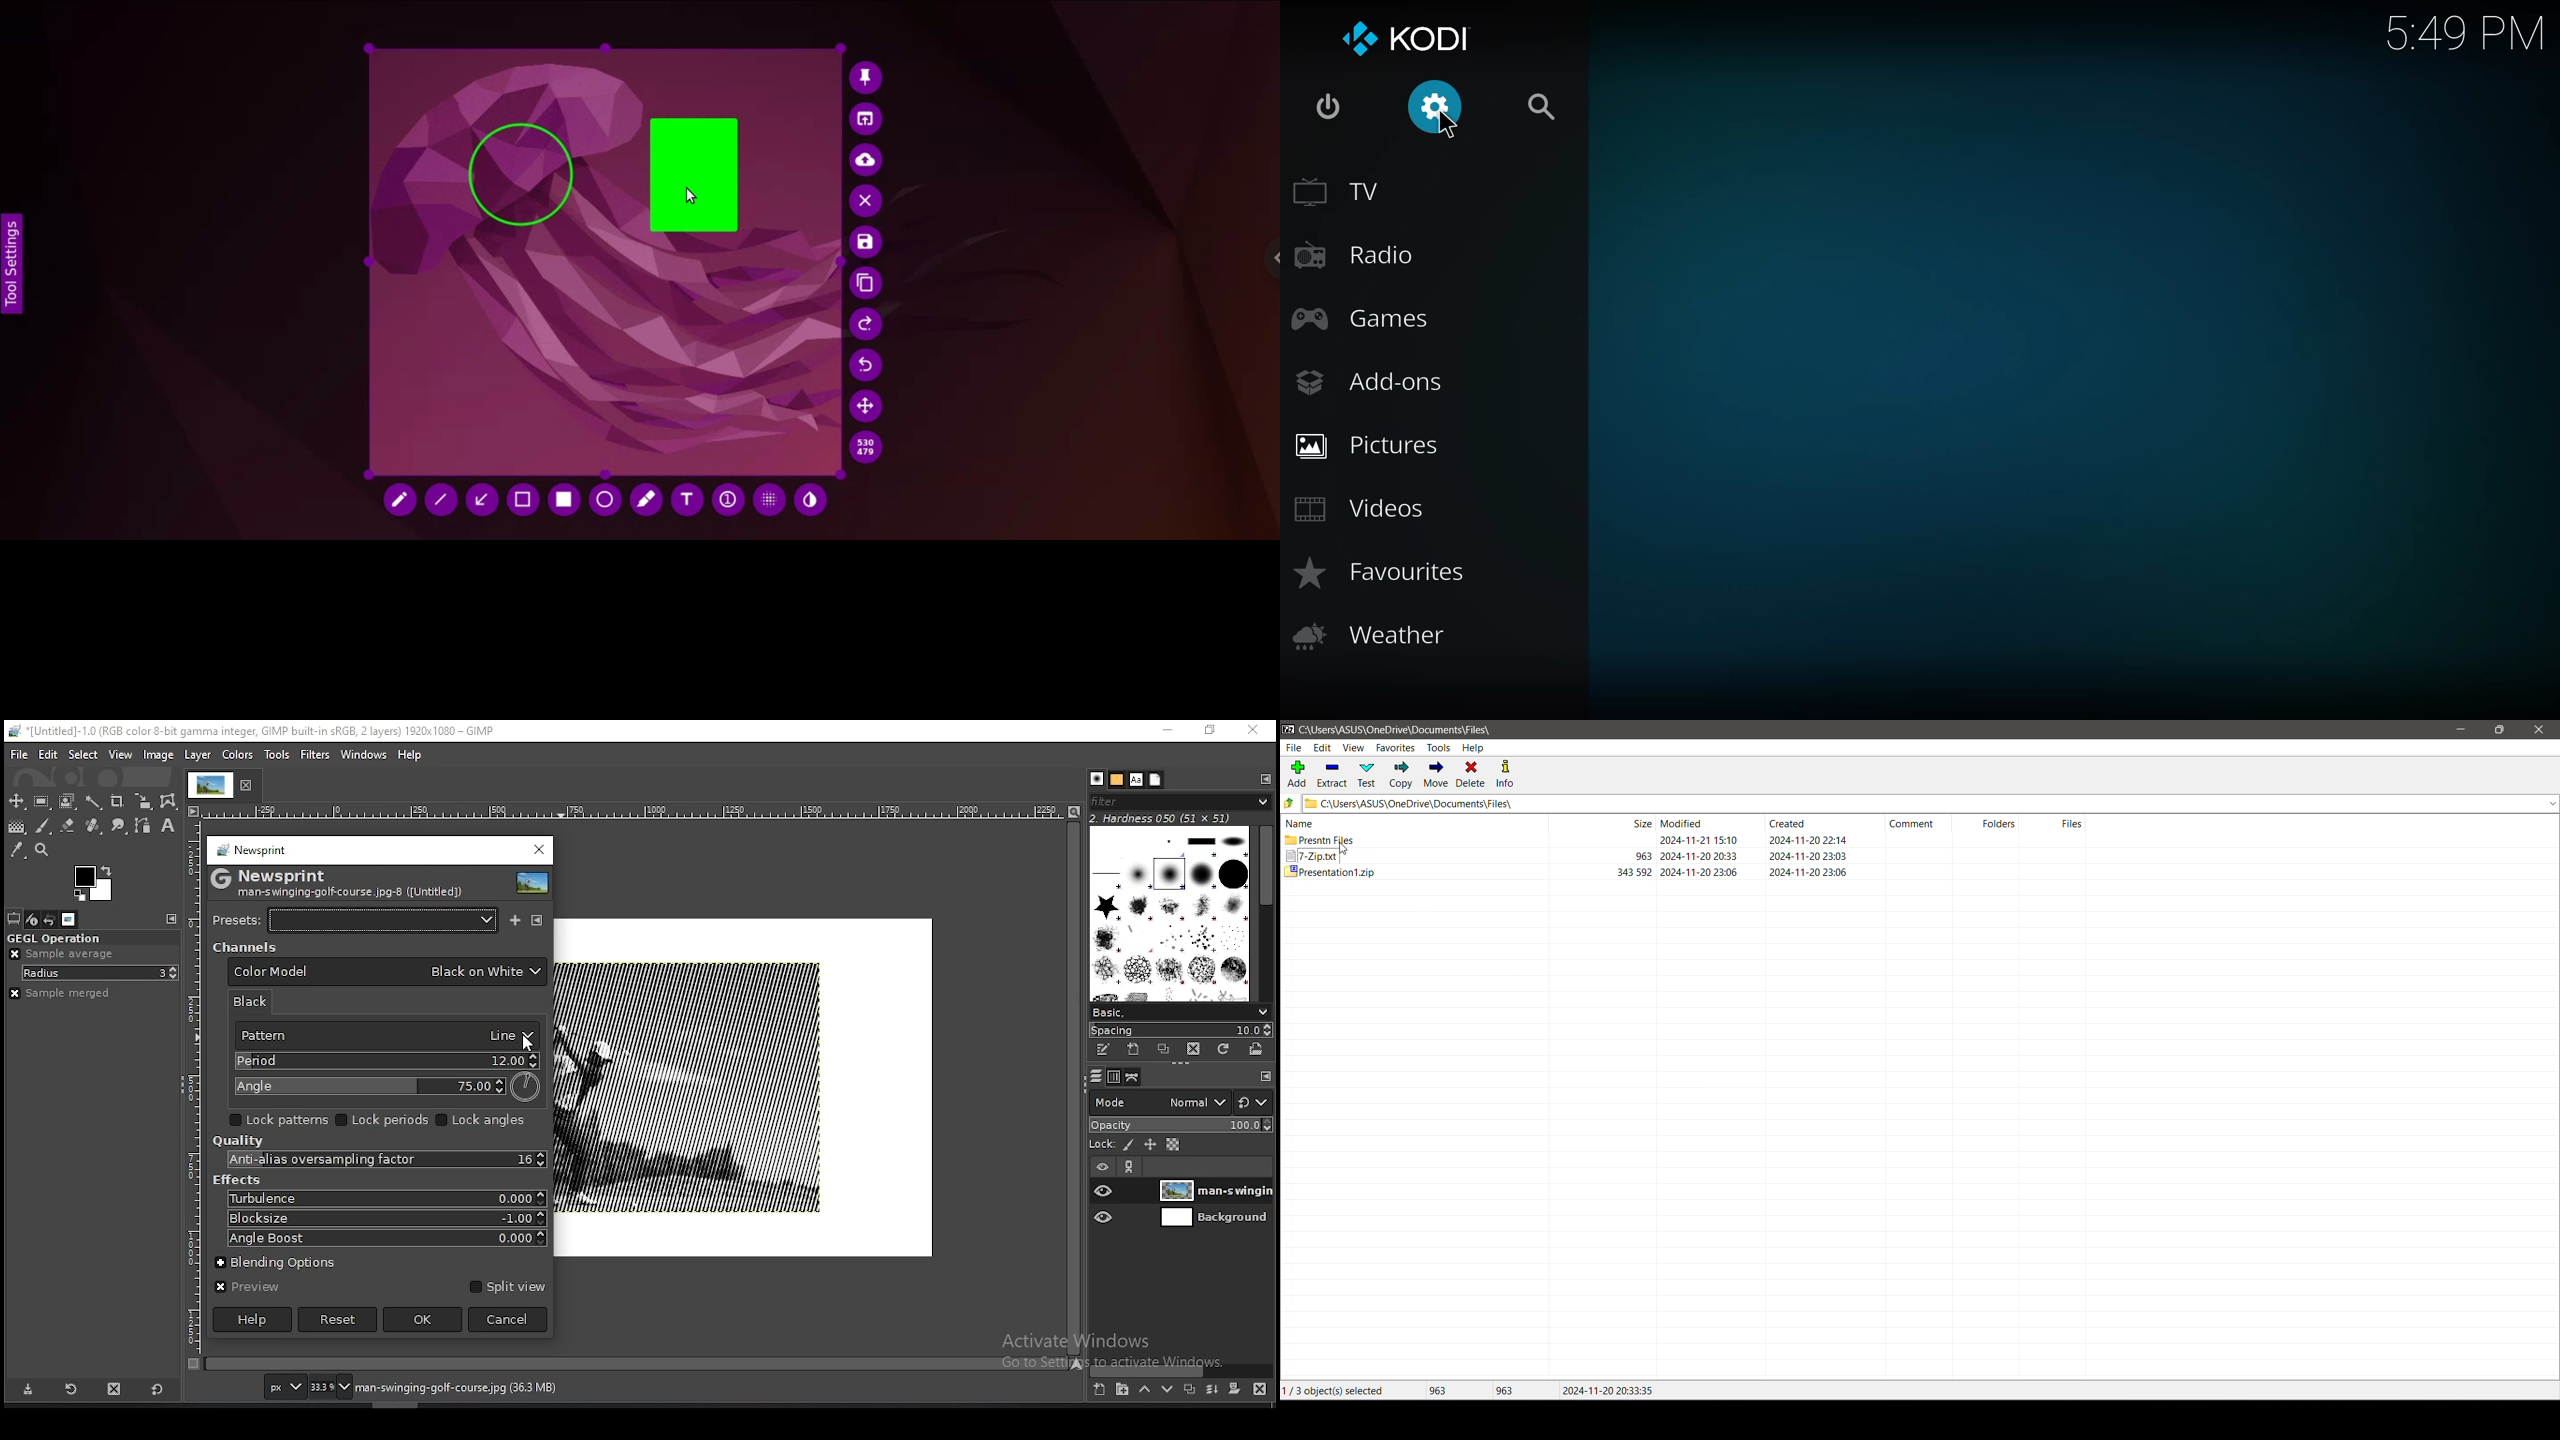 The image size is (2576, 1456). Describe the element at coordinates (2070, 821) in the screenshot. I see `Files` at that location.